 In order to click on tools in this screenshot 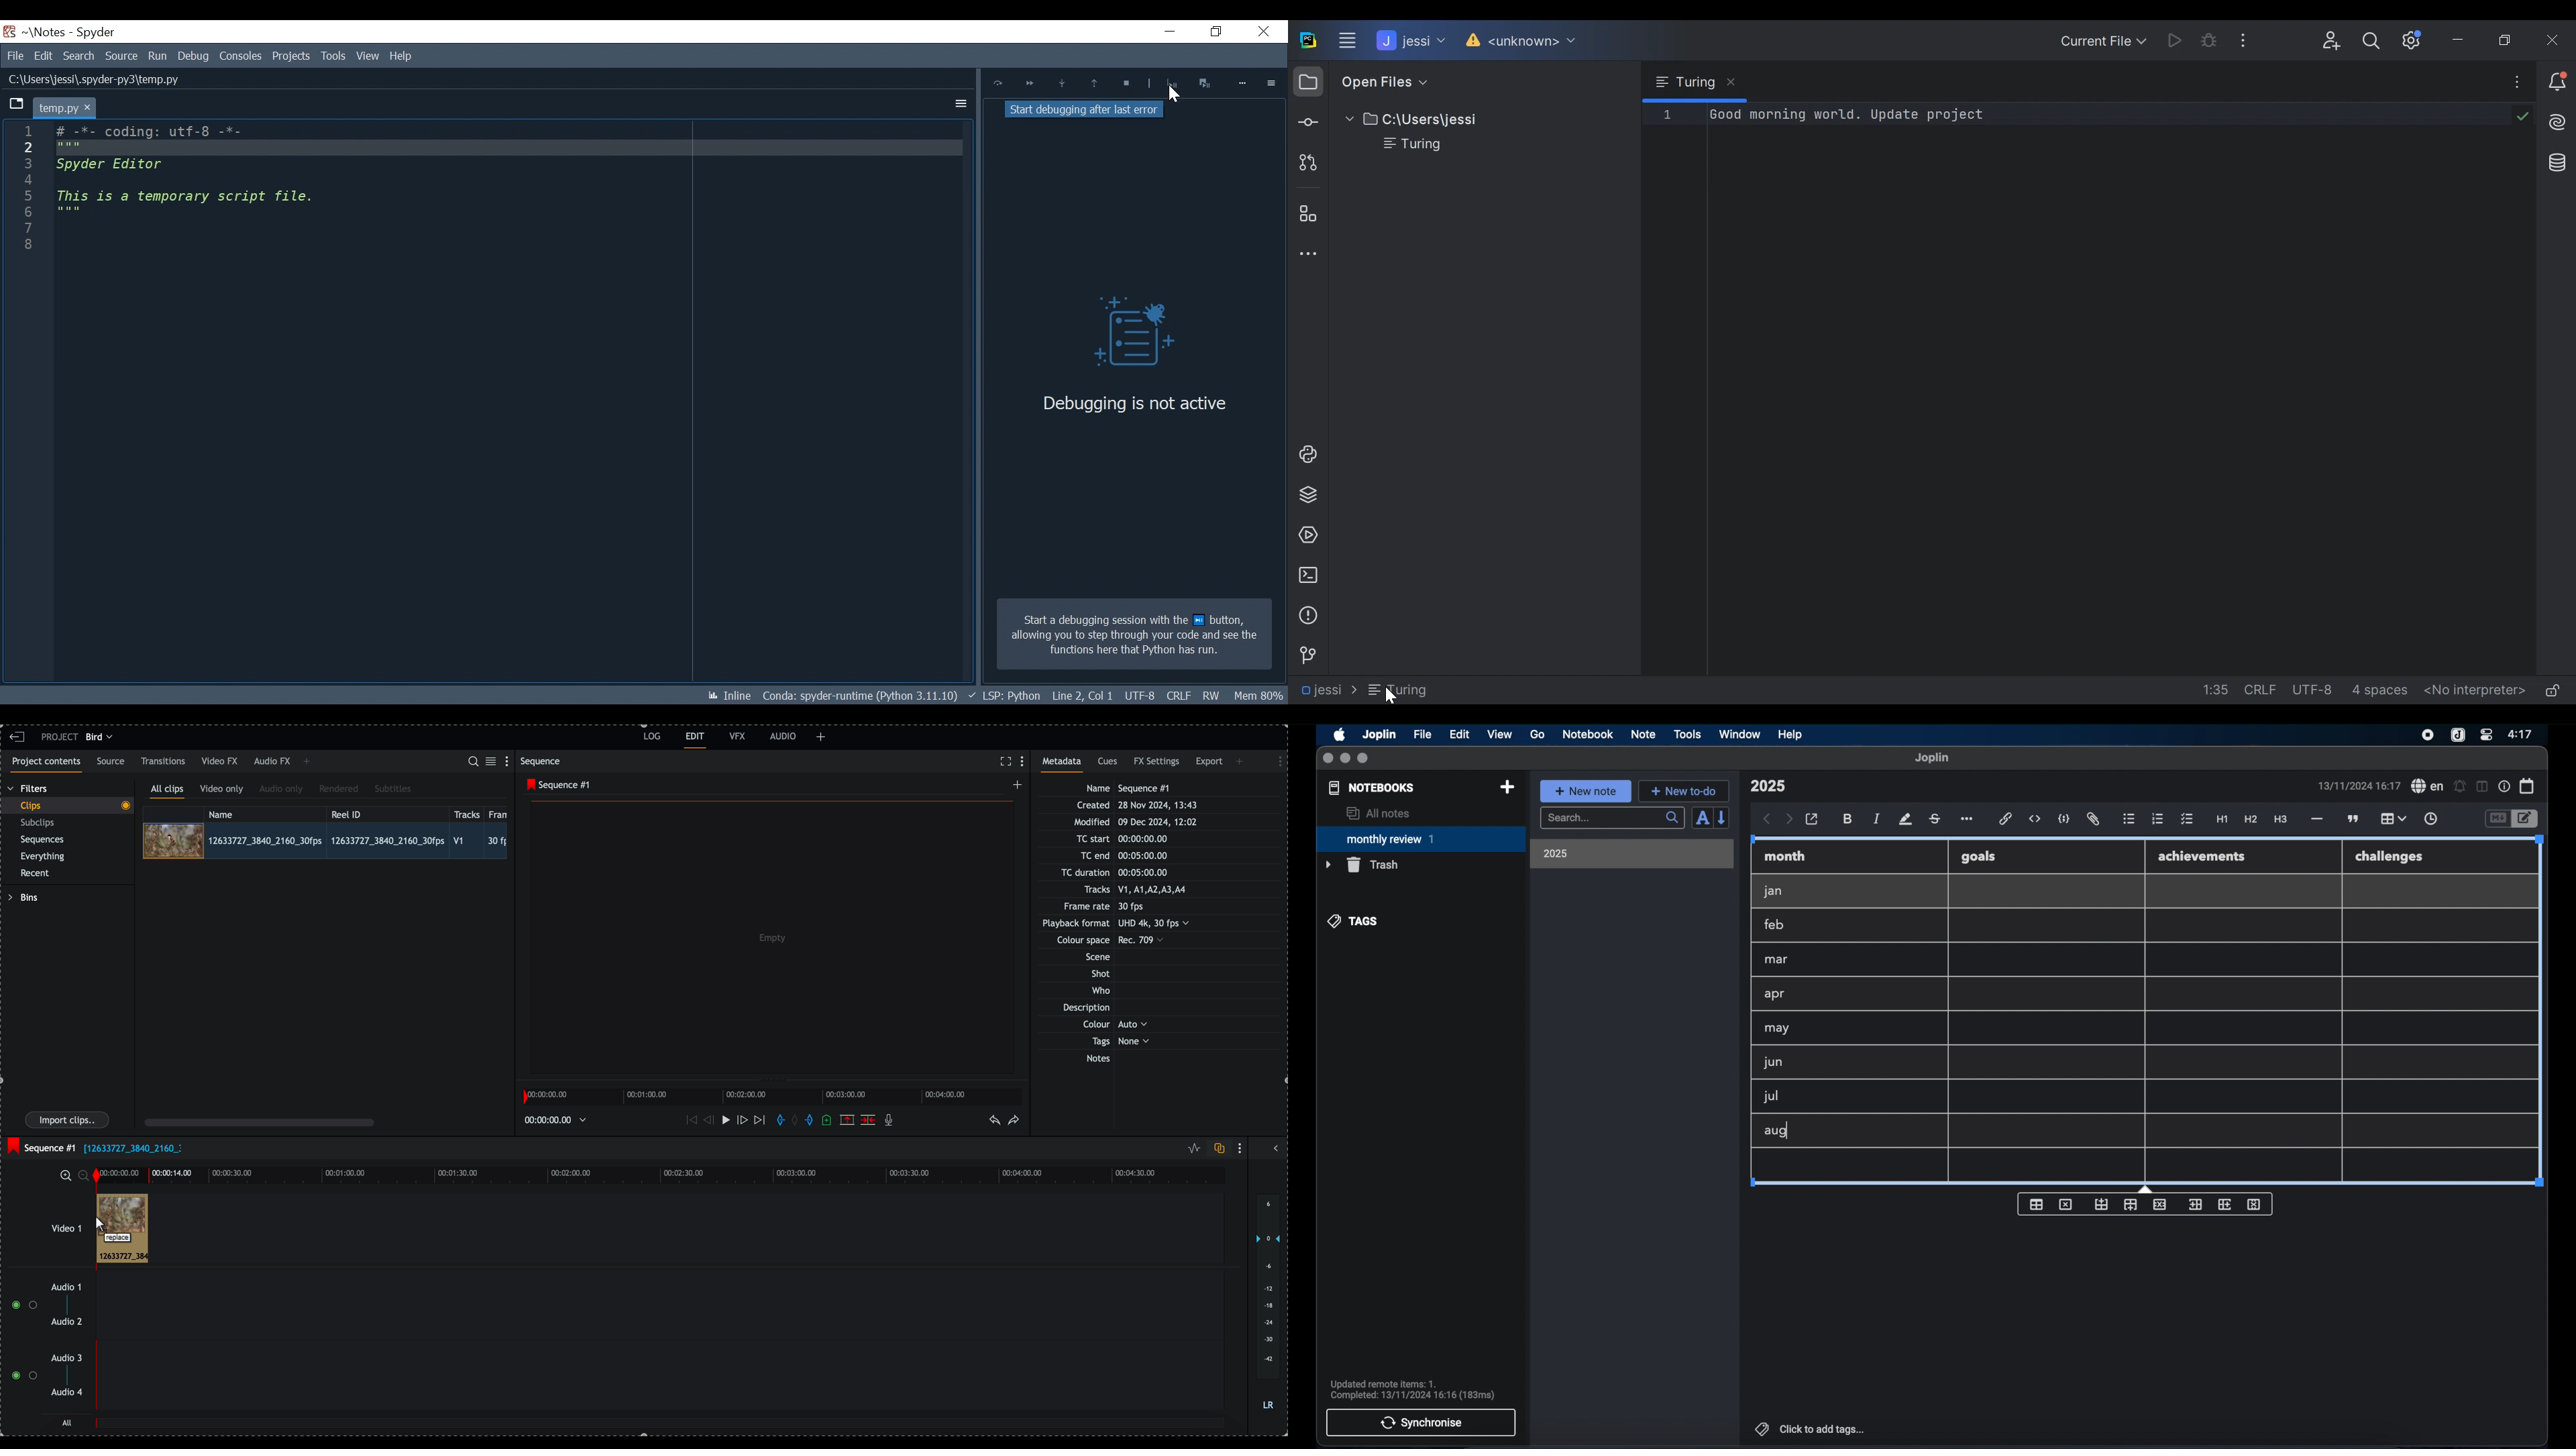, I will do `click(1687, 734)`.